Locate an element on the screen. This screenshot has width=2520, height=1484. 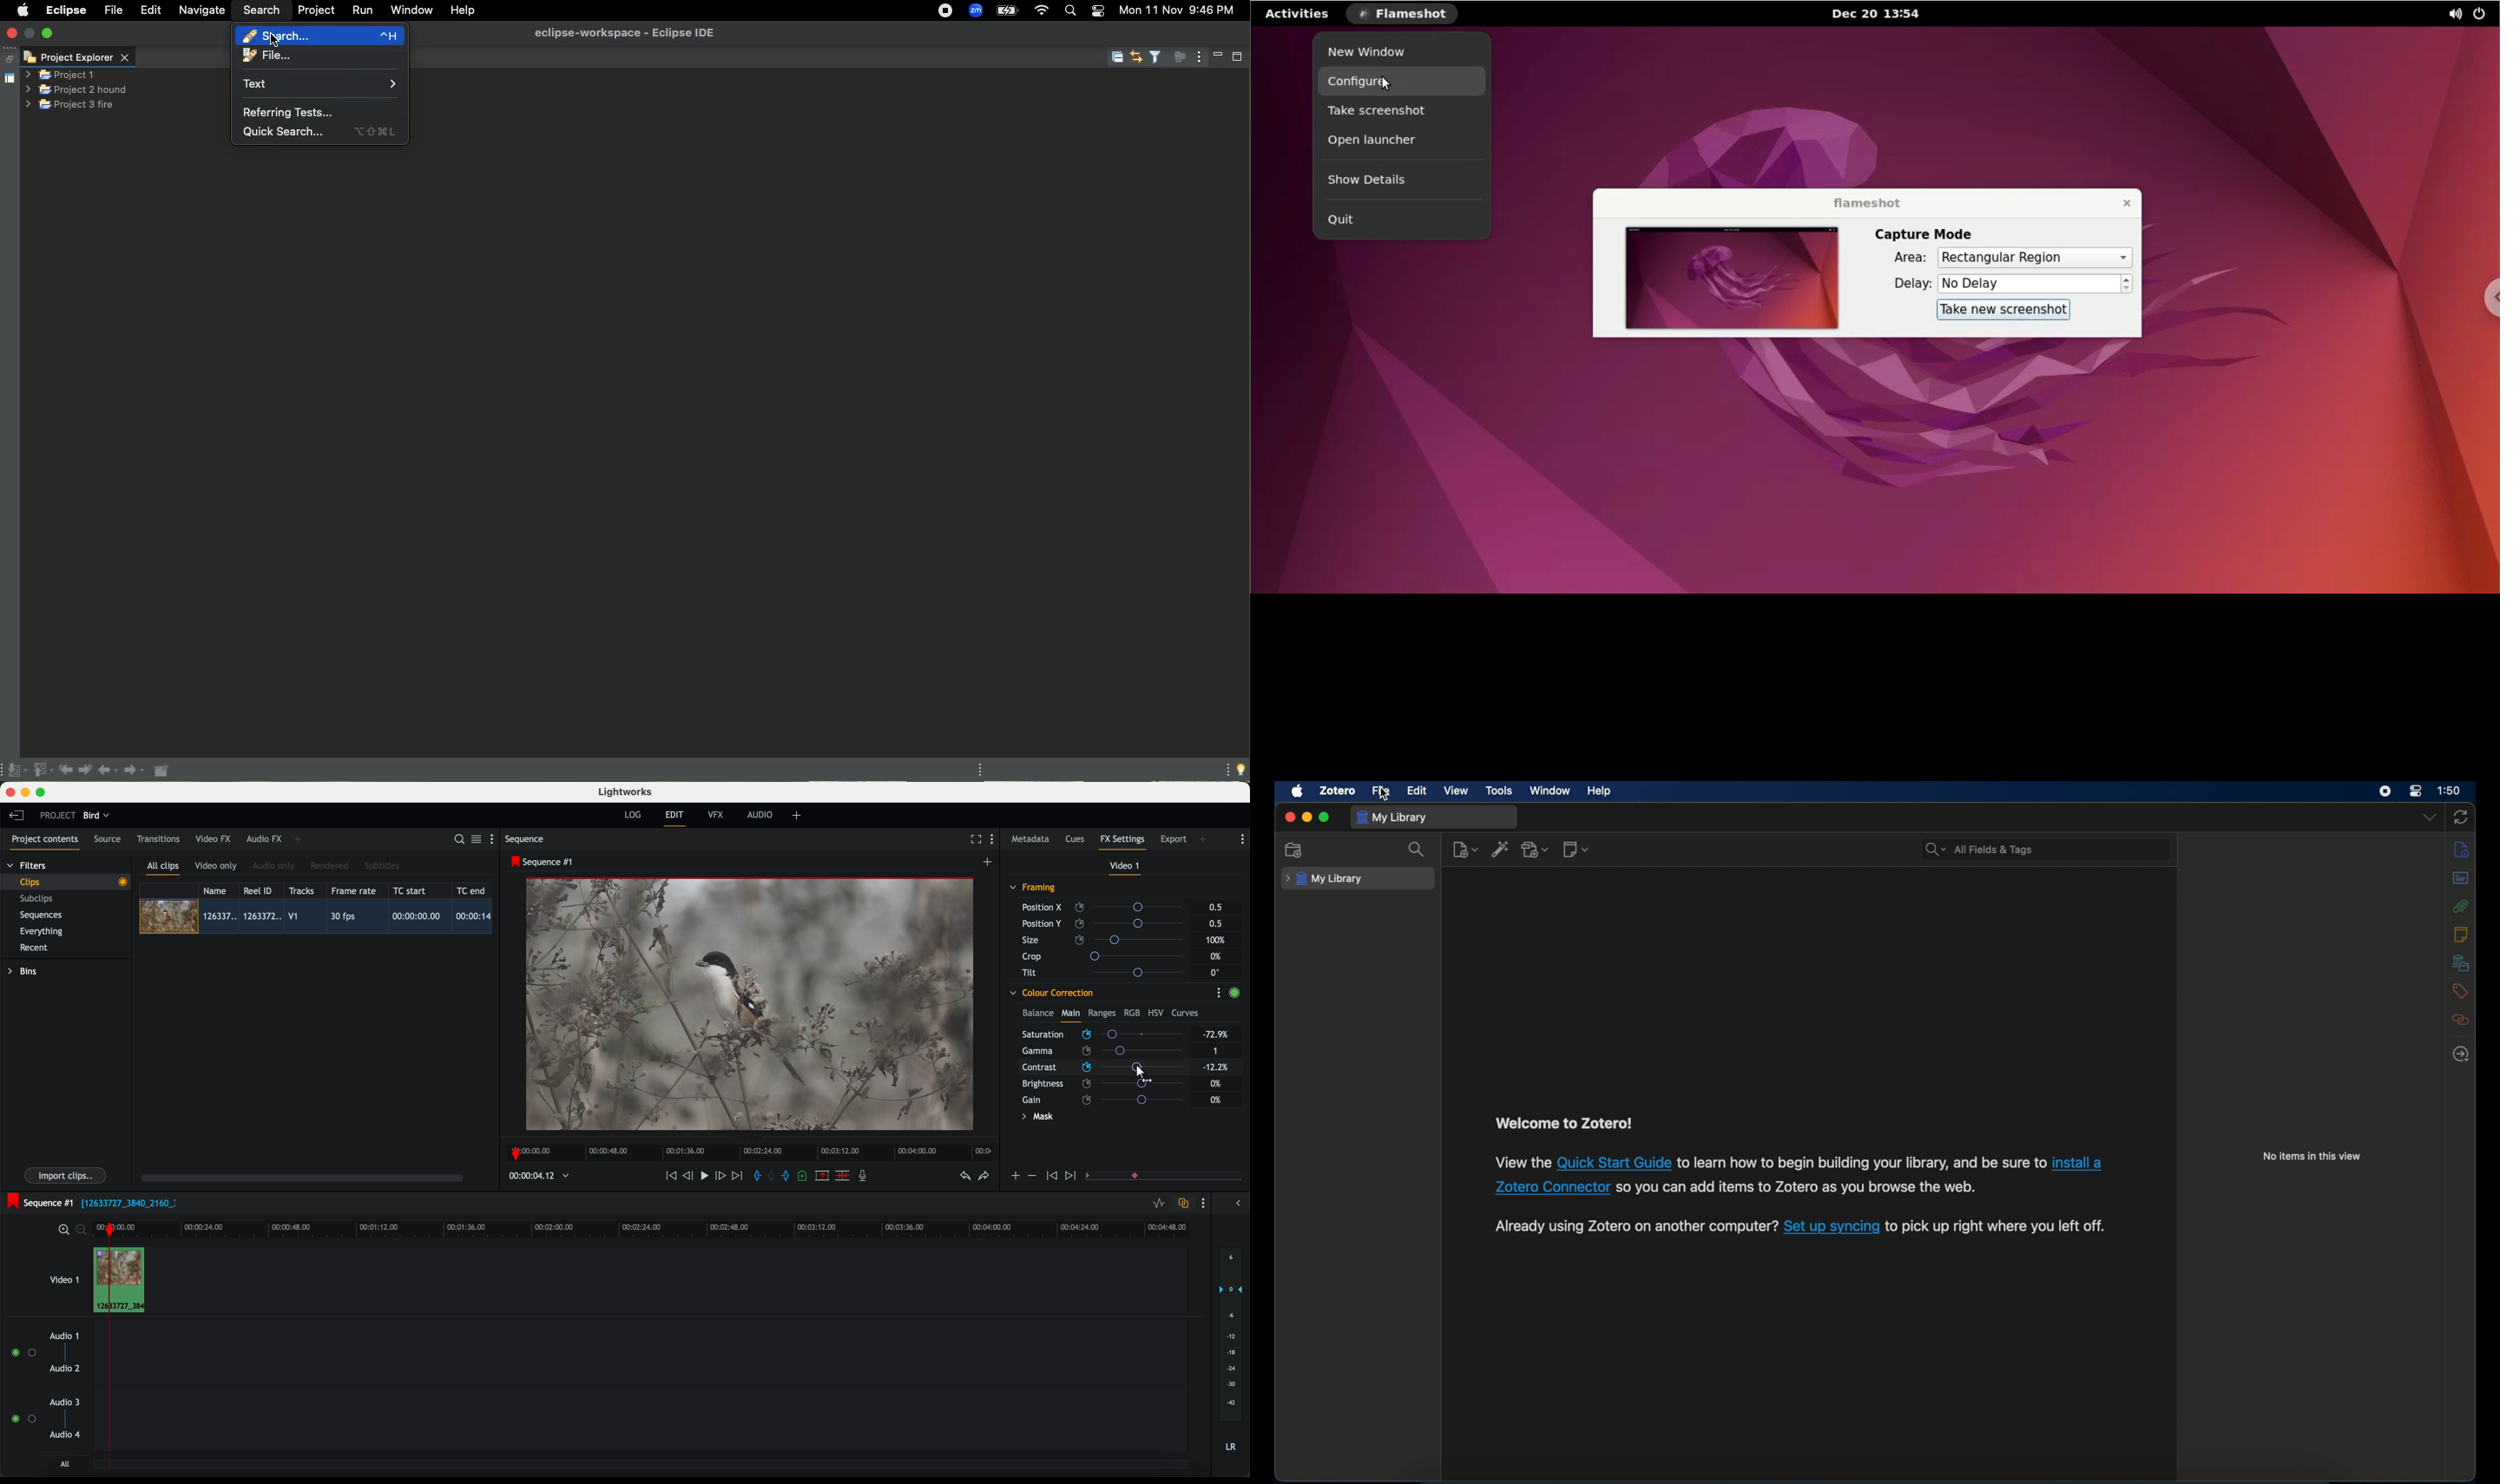
View the is located at coordinates (1521, 1162).